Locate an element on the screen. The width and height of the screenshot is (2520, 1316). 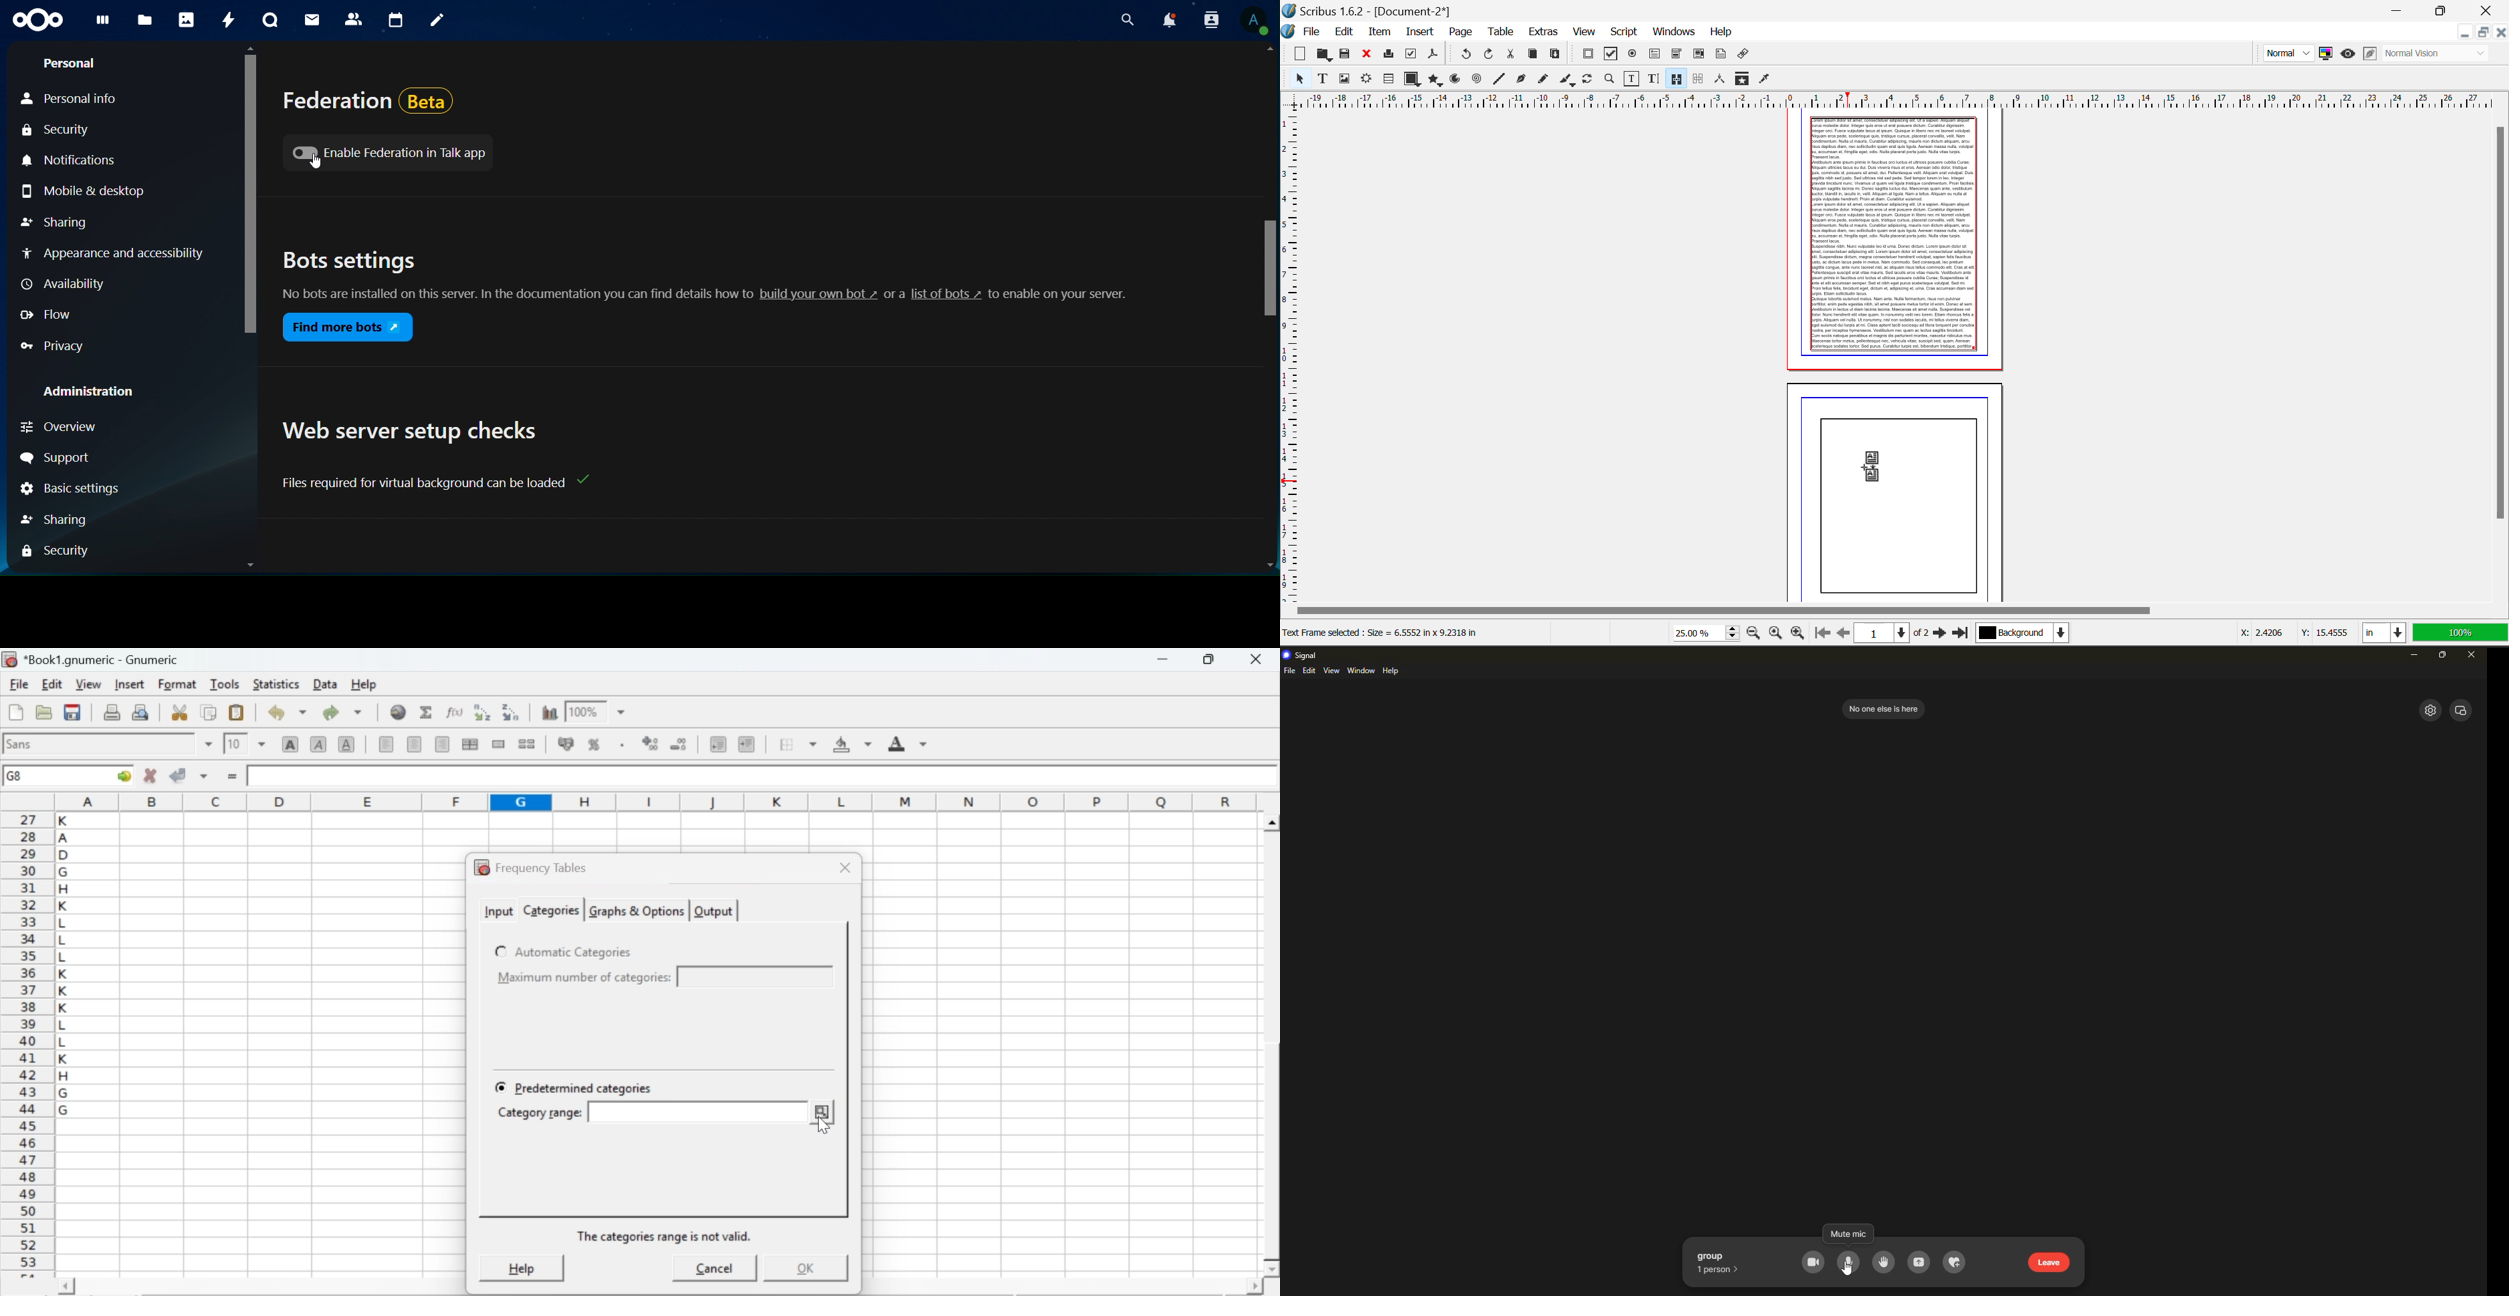
Zoom Settings is located at coordinates (1779, 634).